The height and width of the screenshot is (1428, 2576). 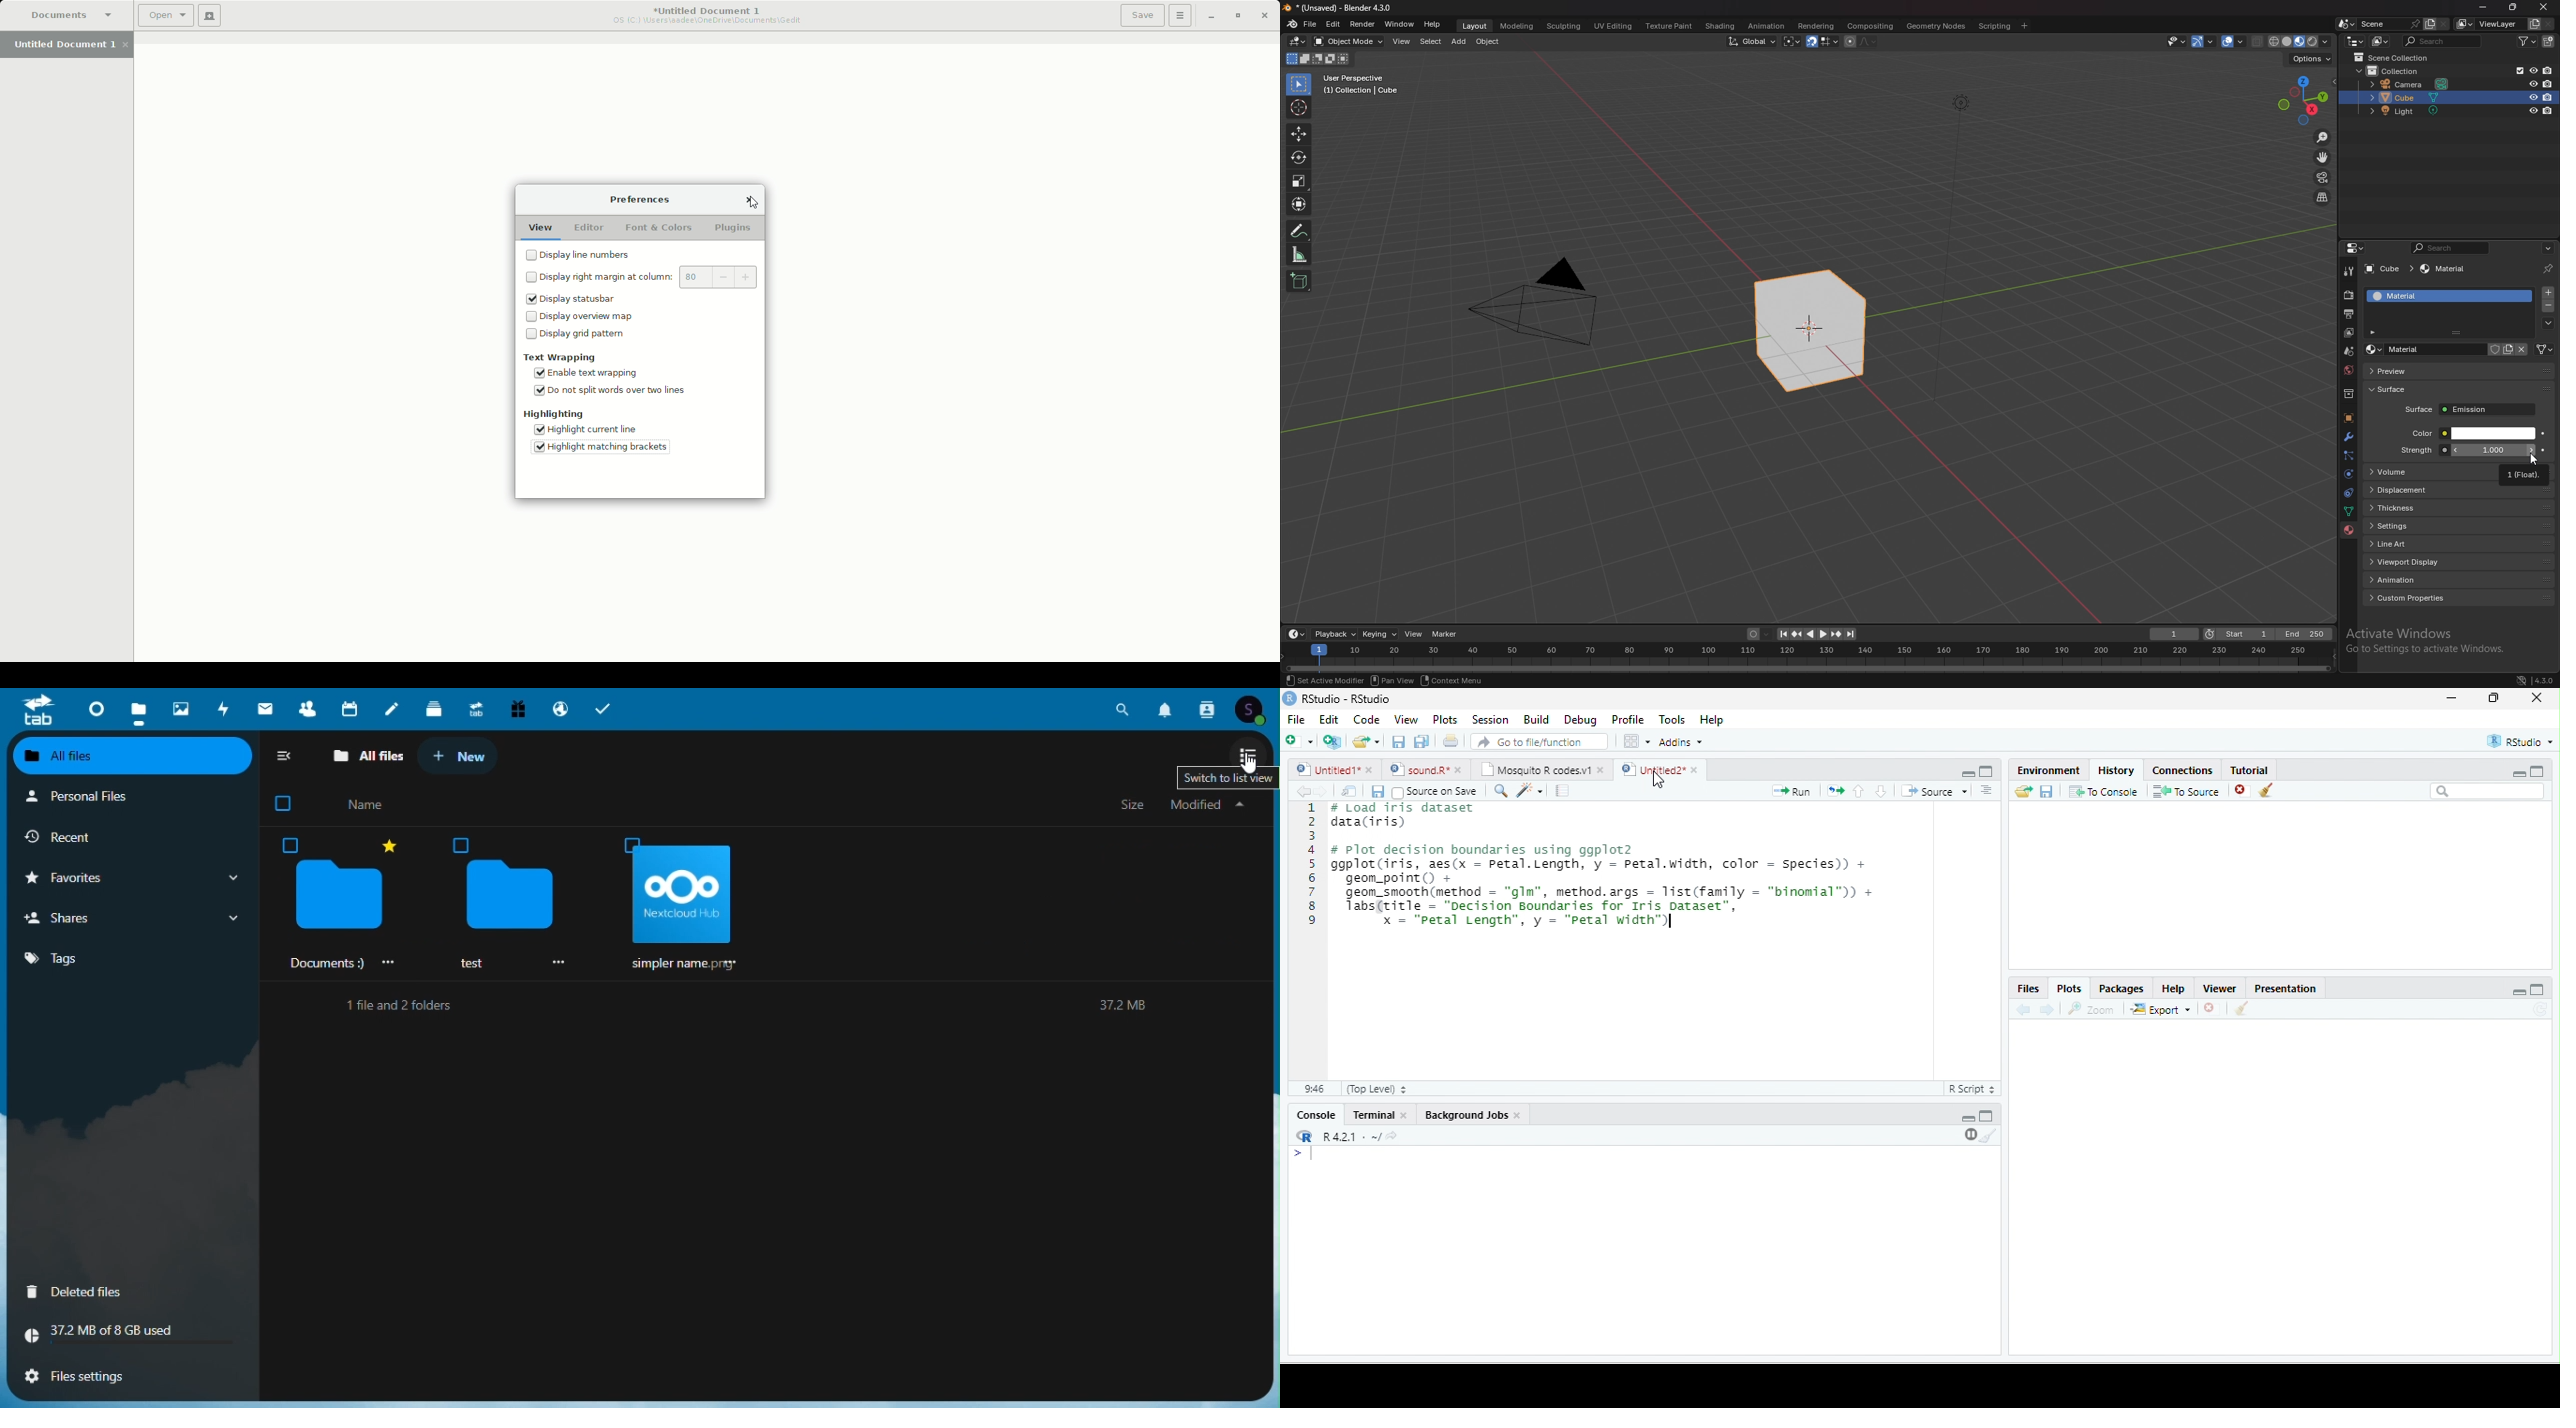 What do you see at coordinates (2027, 990) in the screenshot?
I see `Files` at bounding box center [2027, 990].